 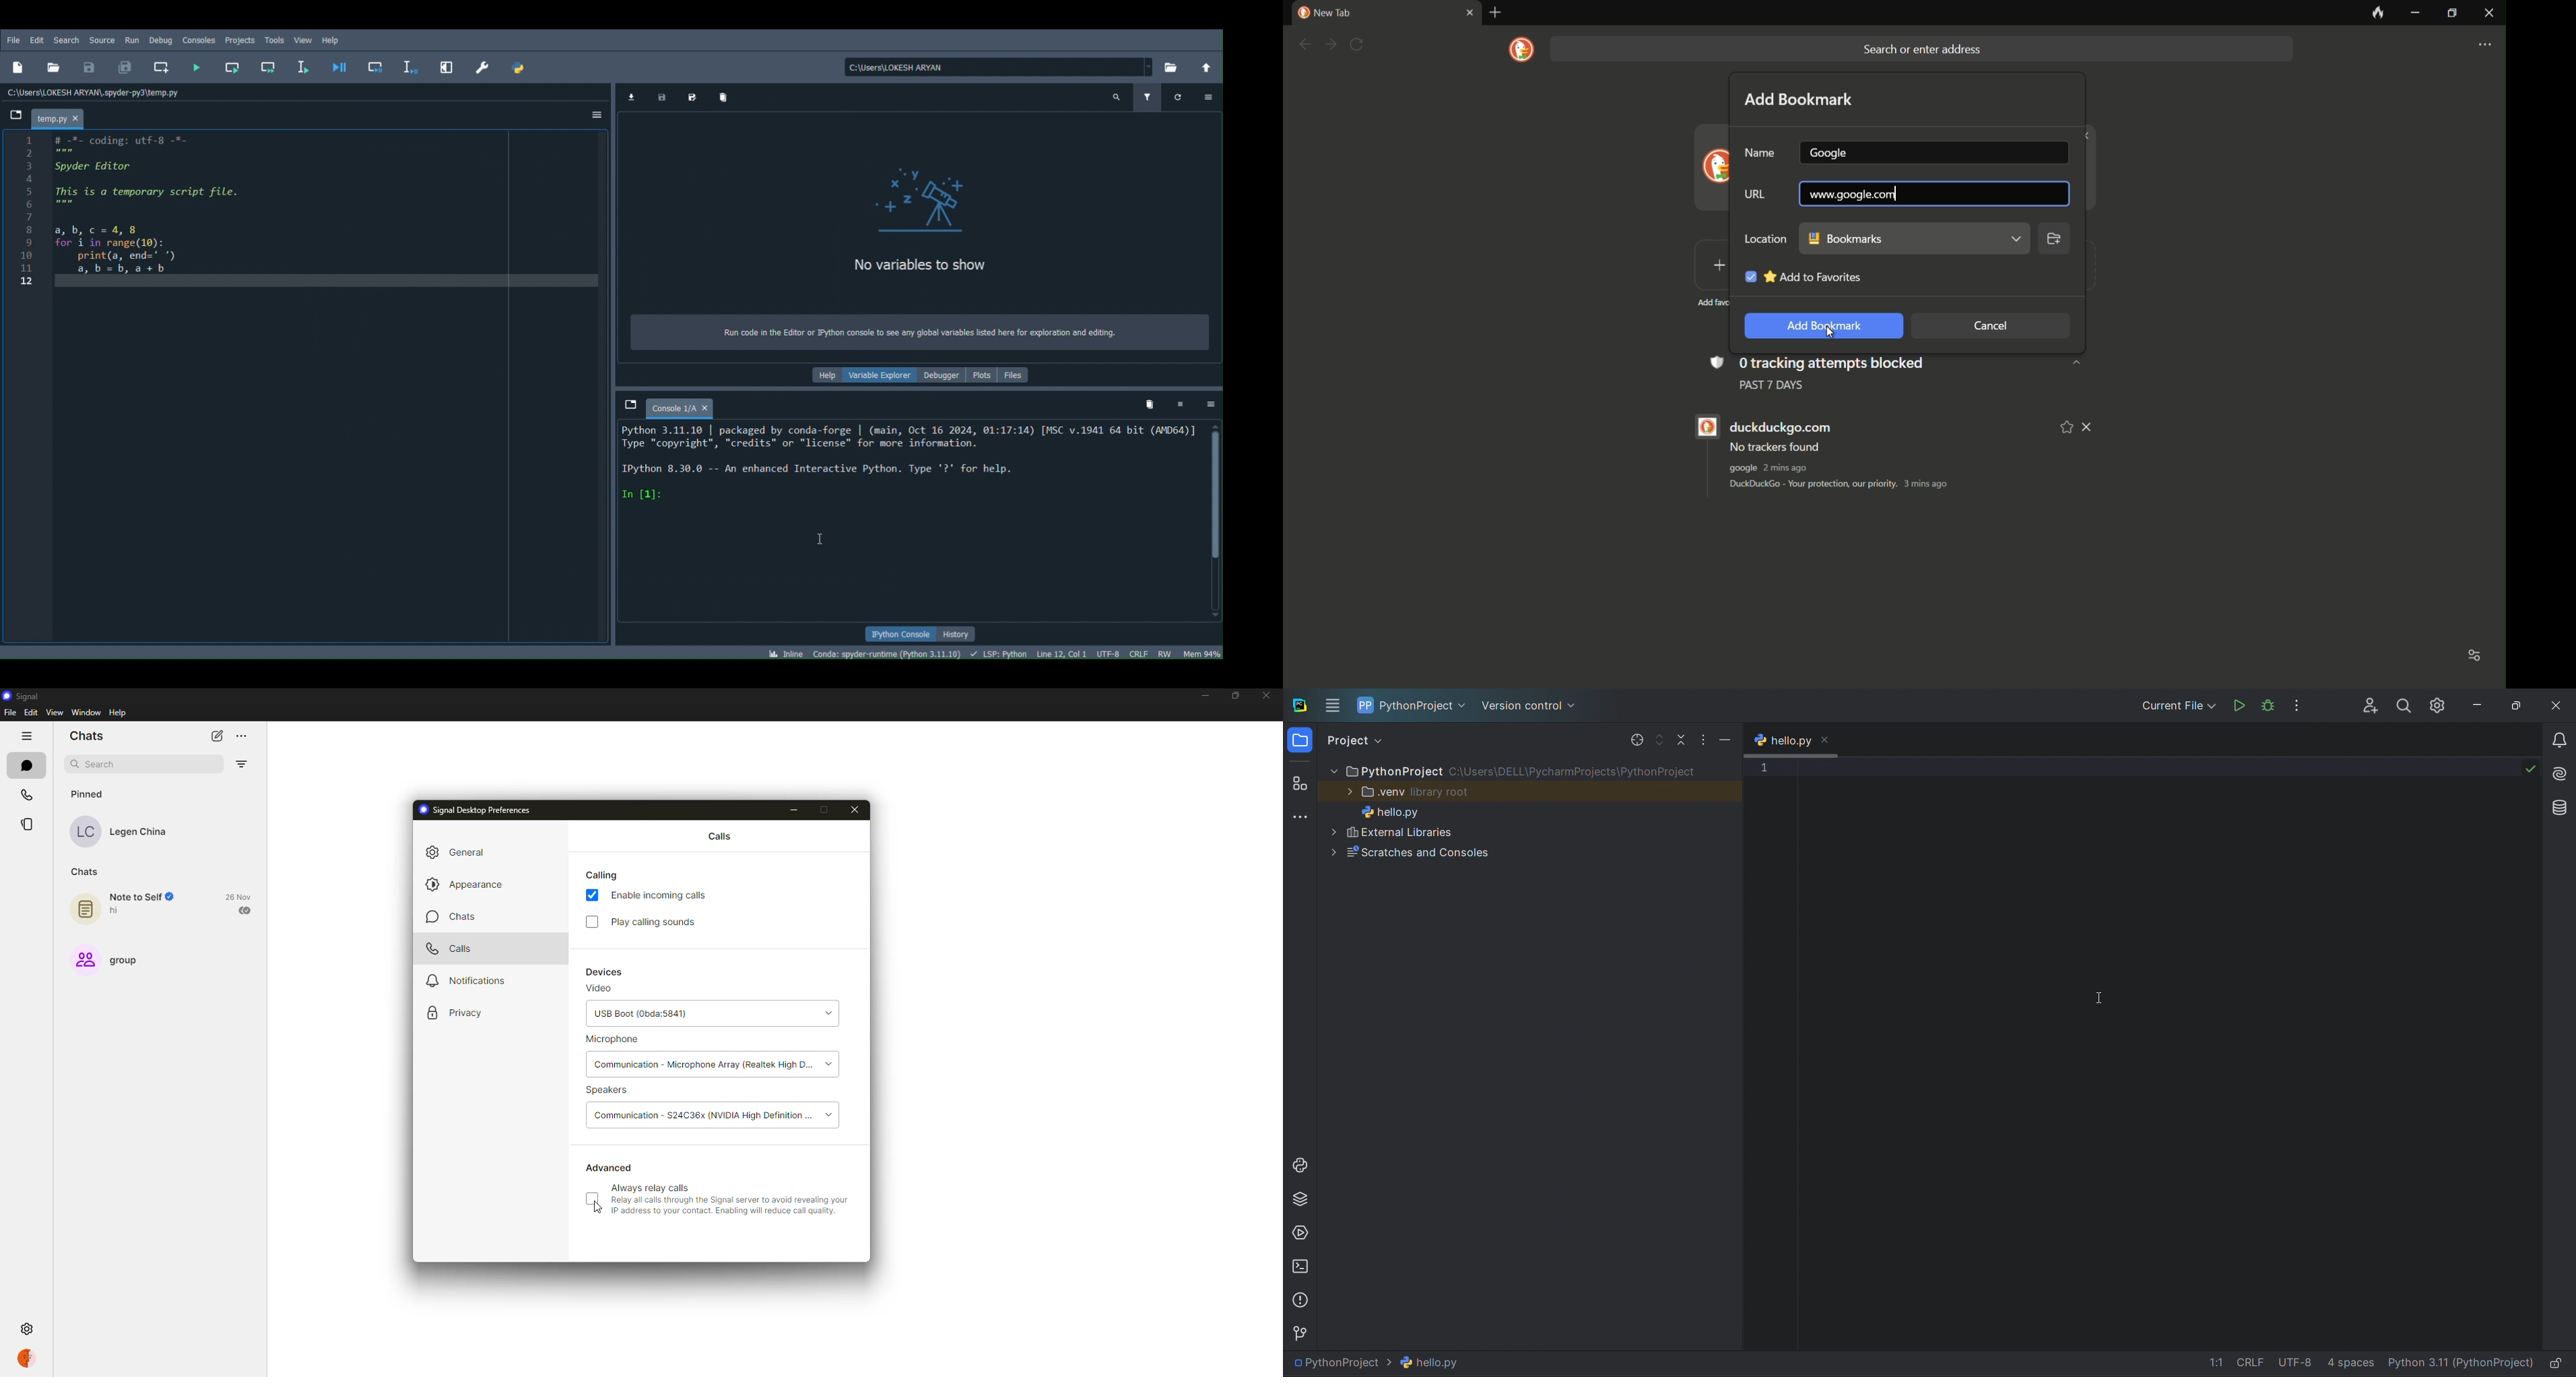 I want to click on help, so click(x=118, y=713).